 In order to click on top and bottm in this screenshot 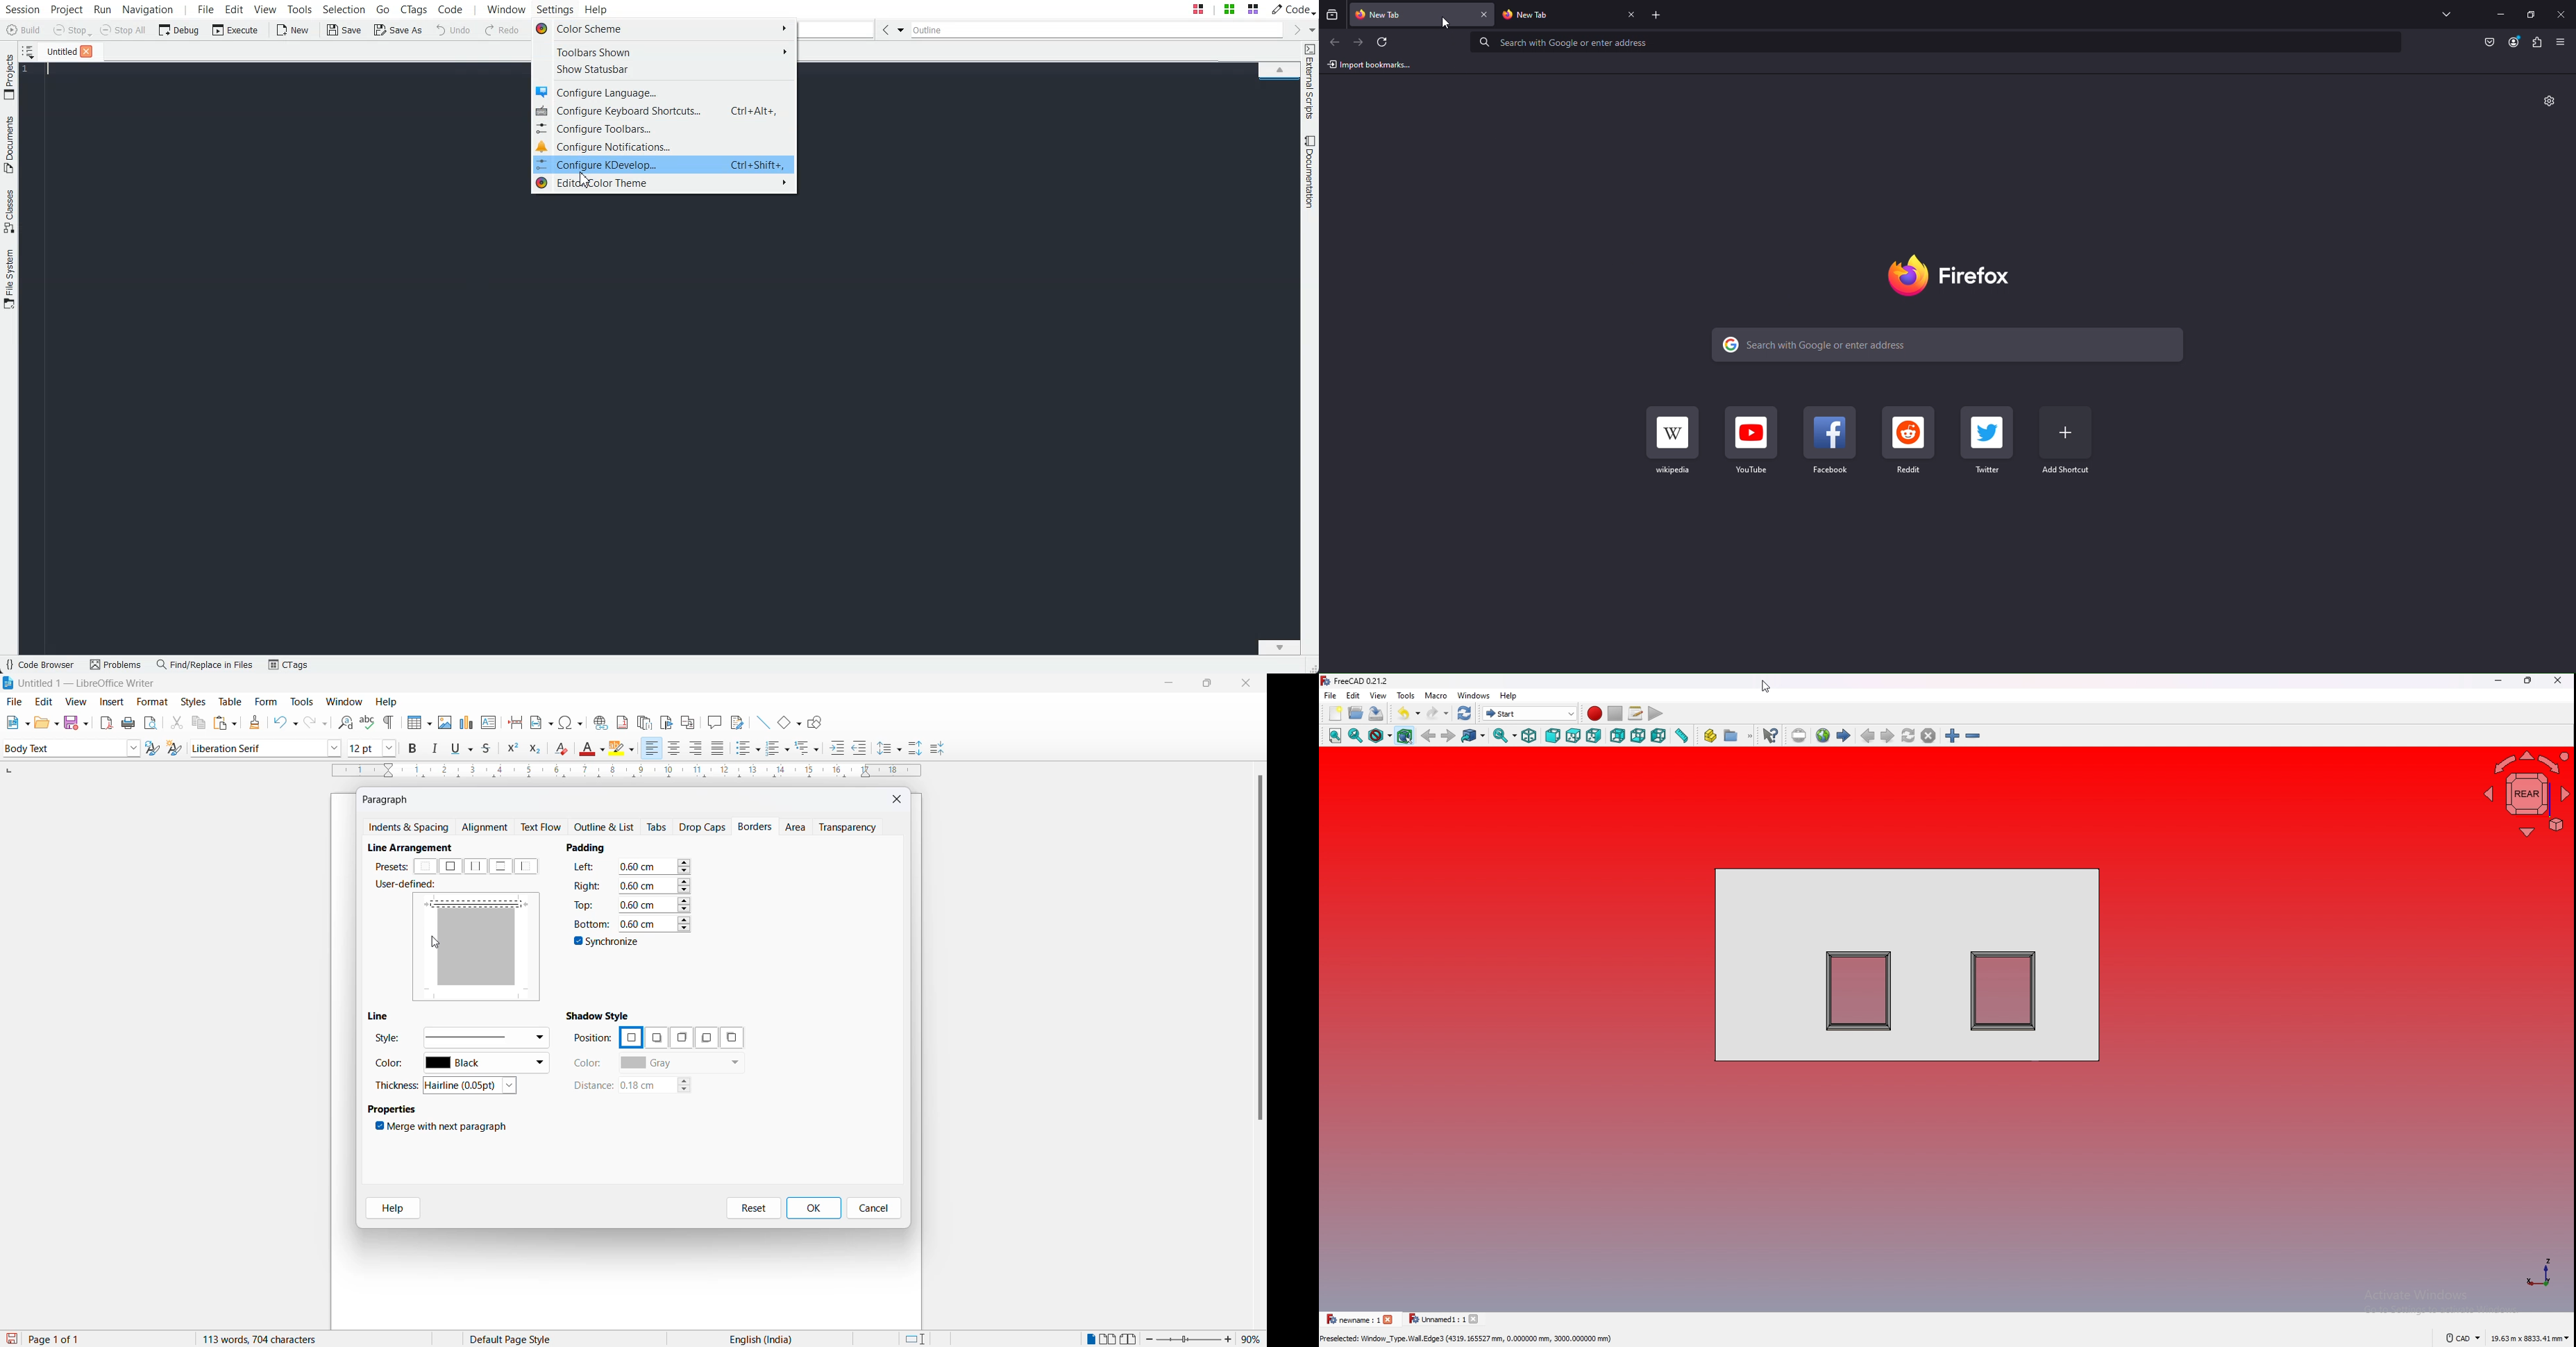, I will do `click(500, 866)`.